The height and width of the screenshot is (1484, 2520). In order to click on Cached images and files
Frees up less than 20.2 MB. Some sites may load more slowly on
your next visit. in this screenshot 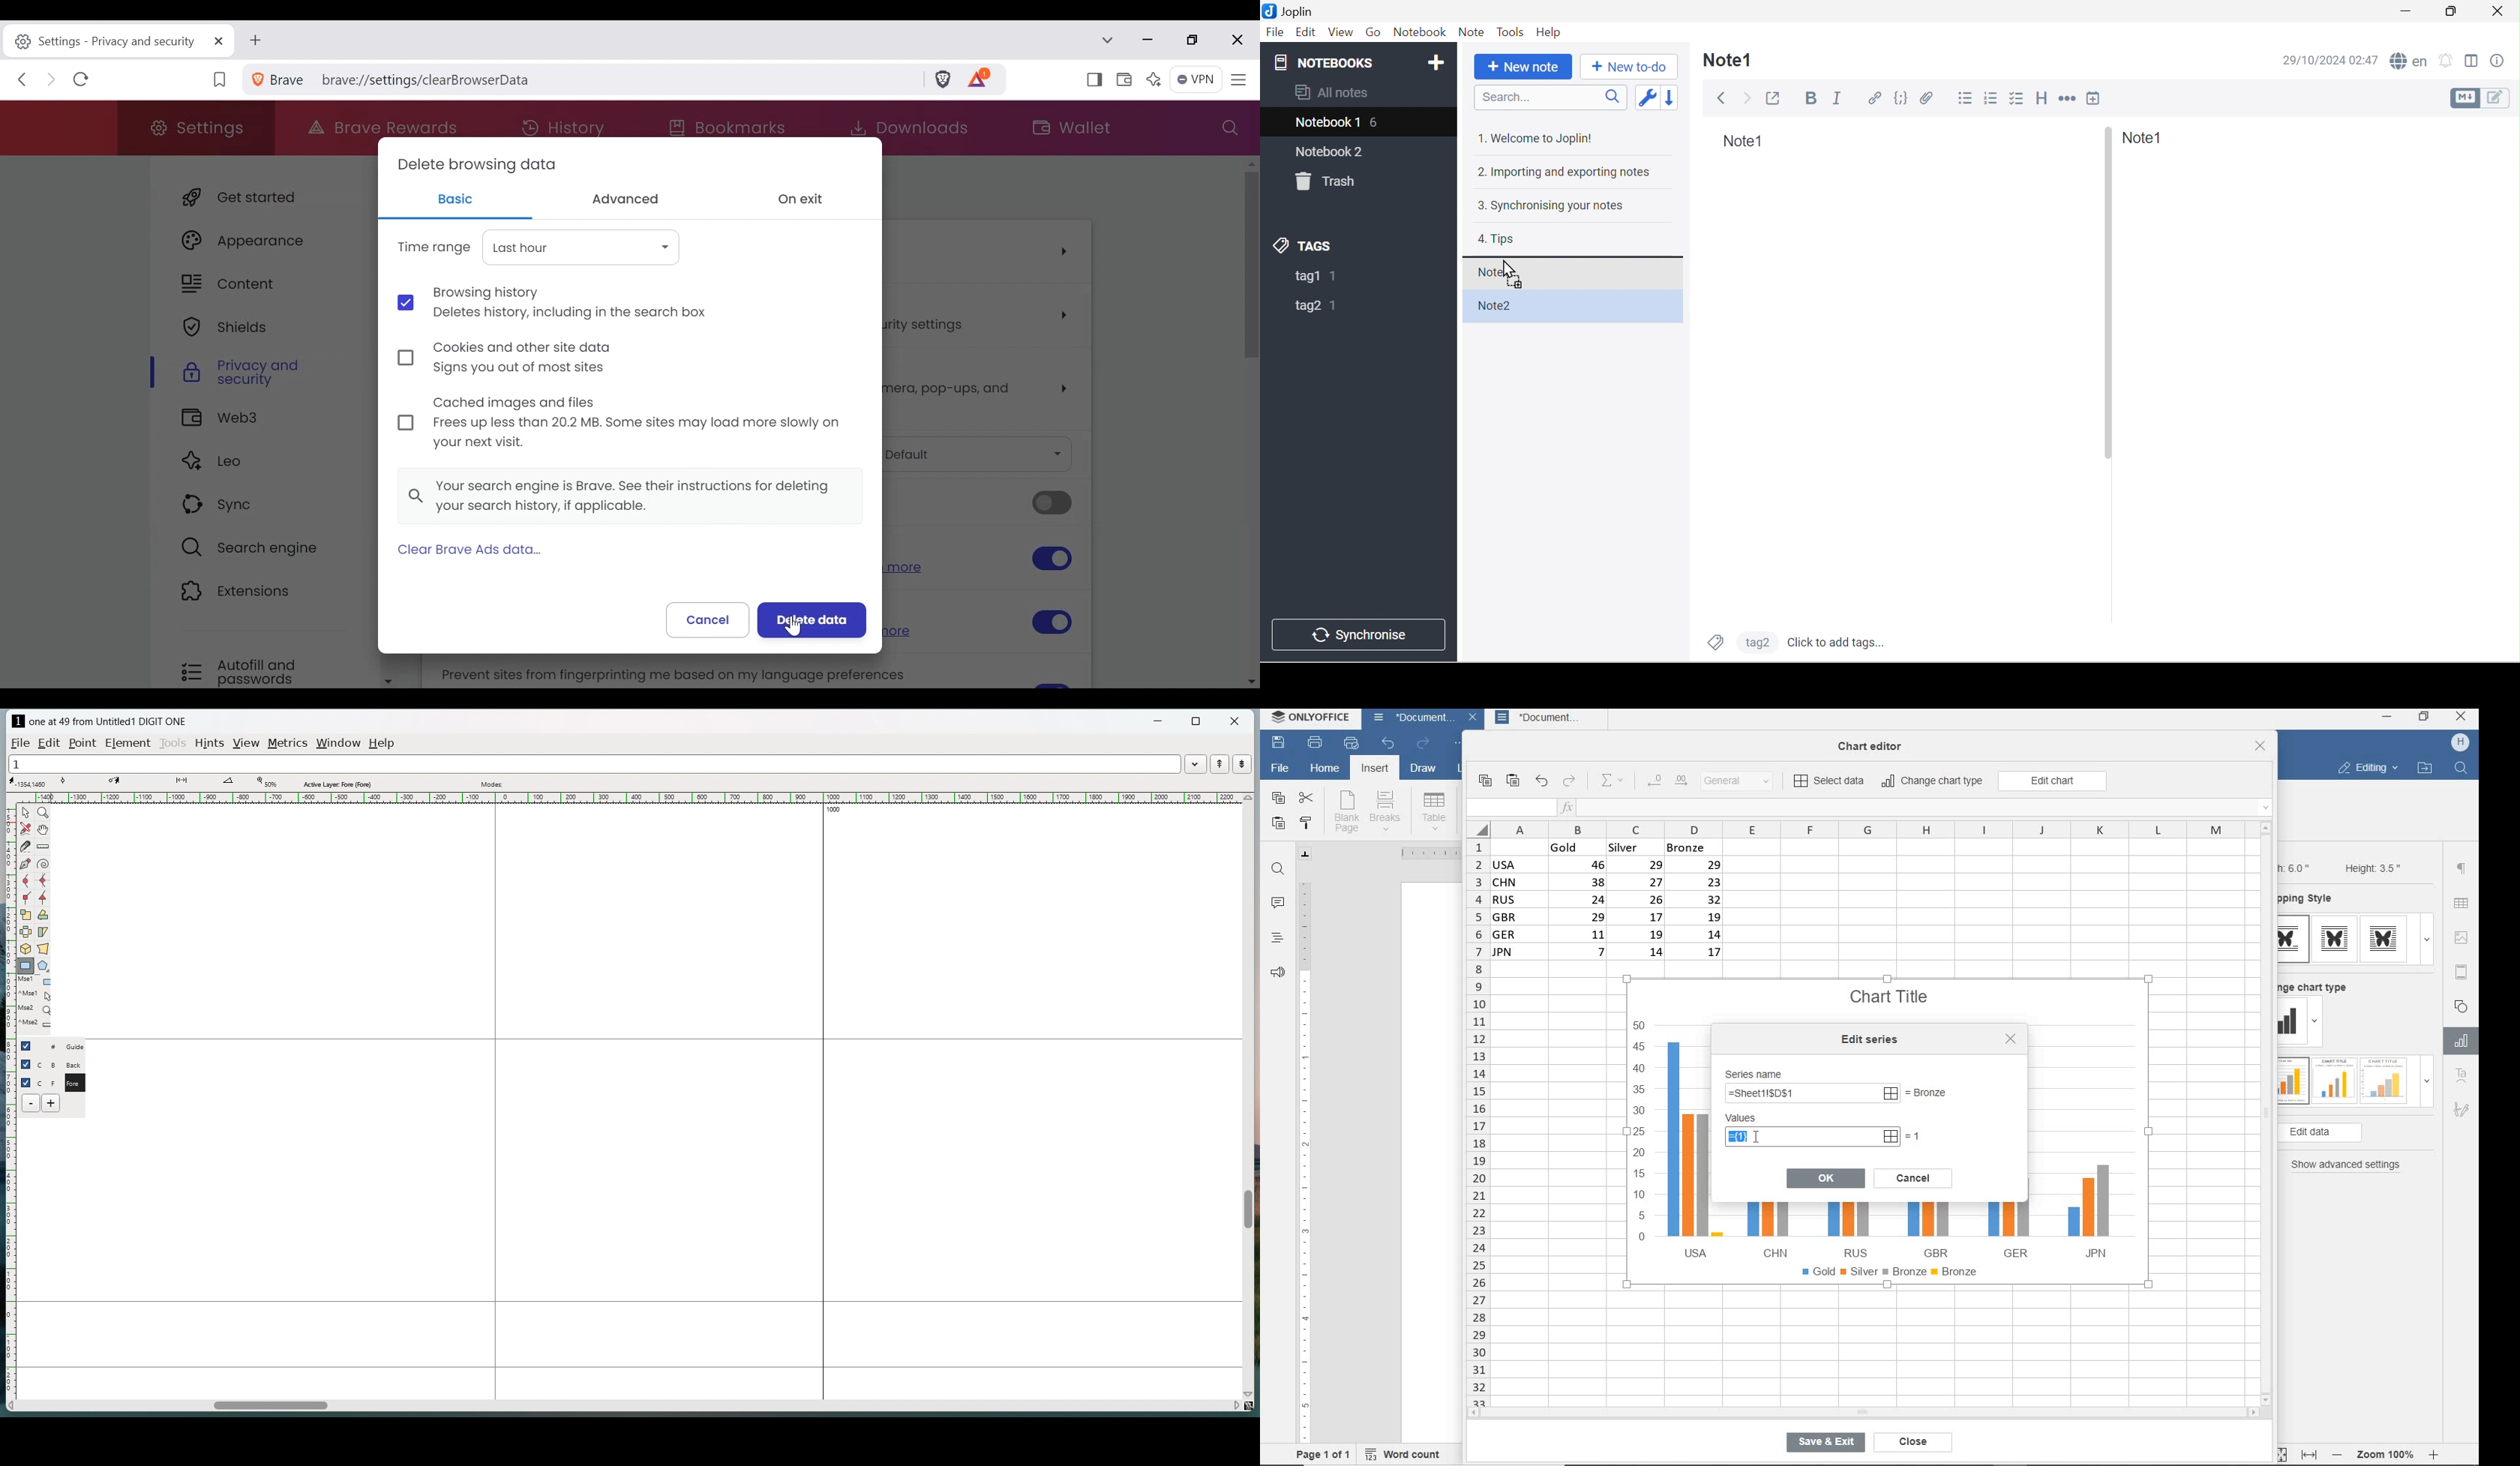, I will do `click(620, 425)`.